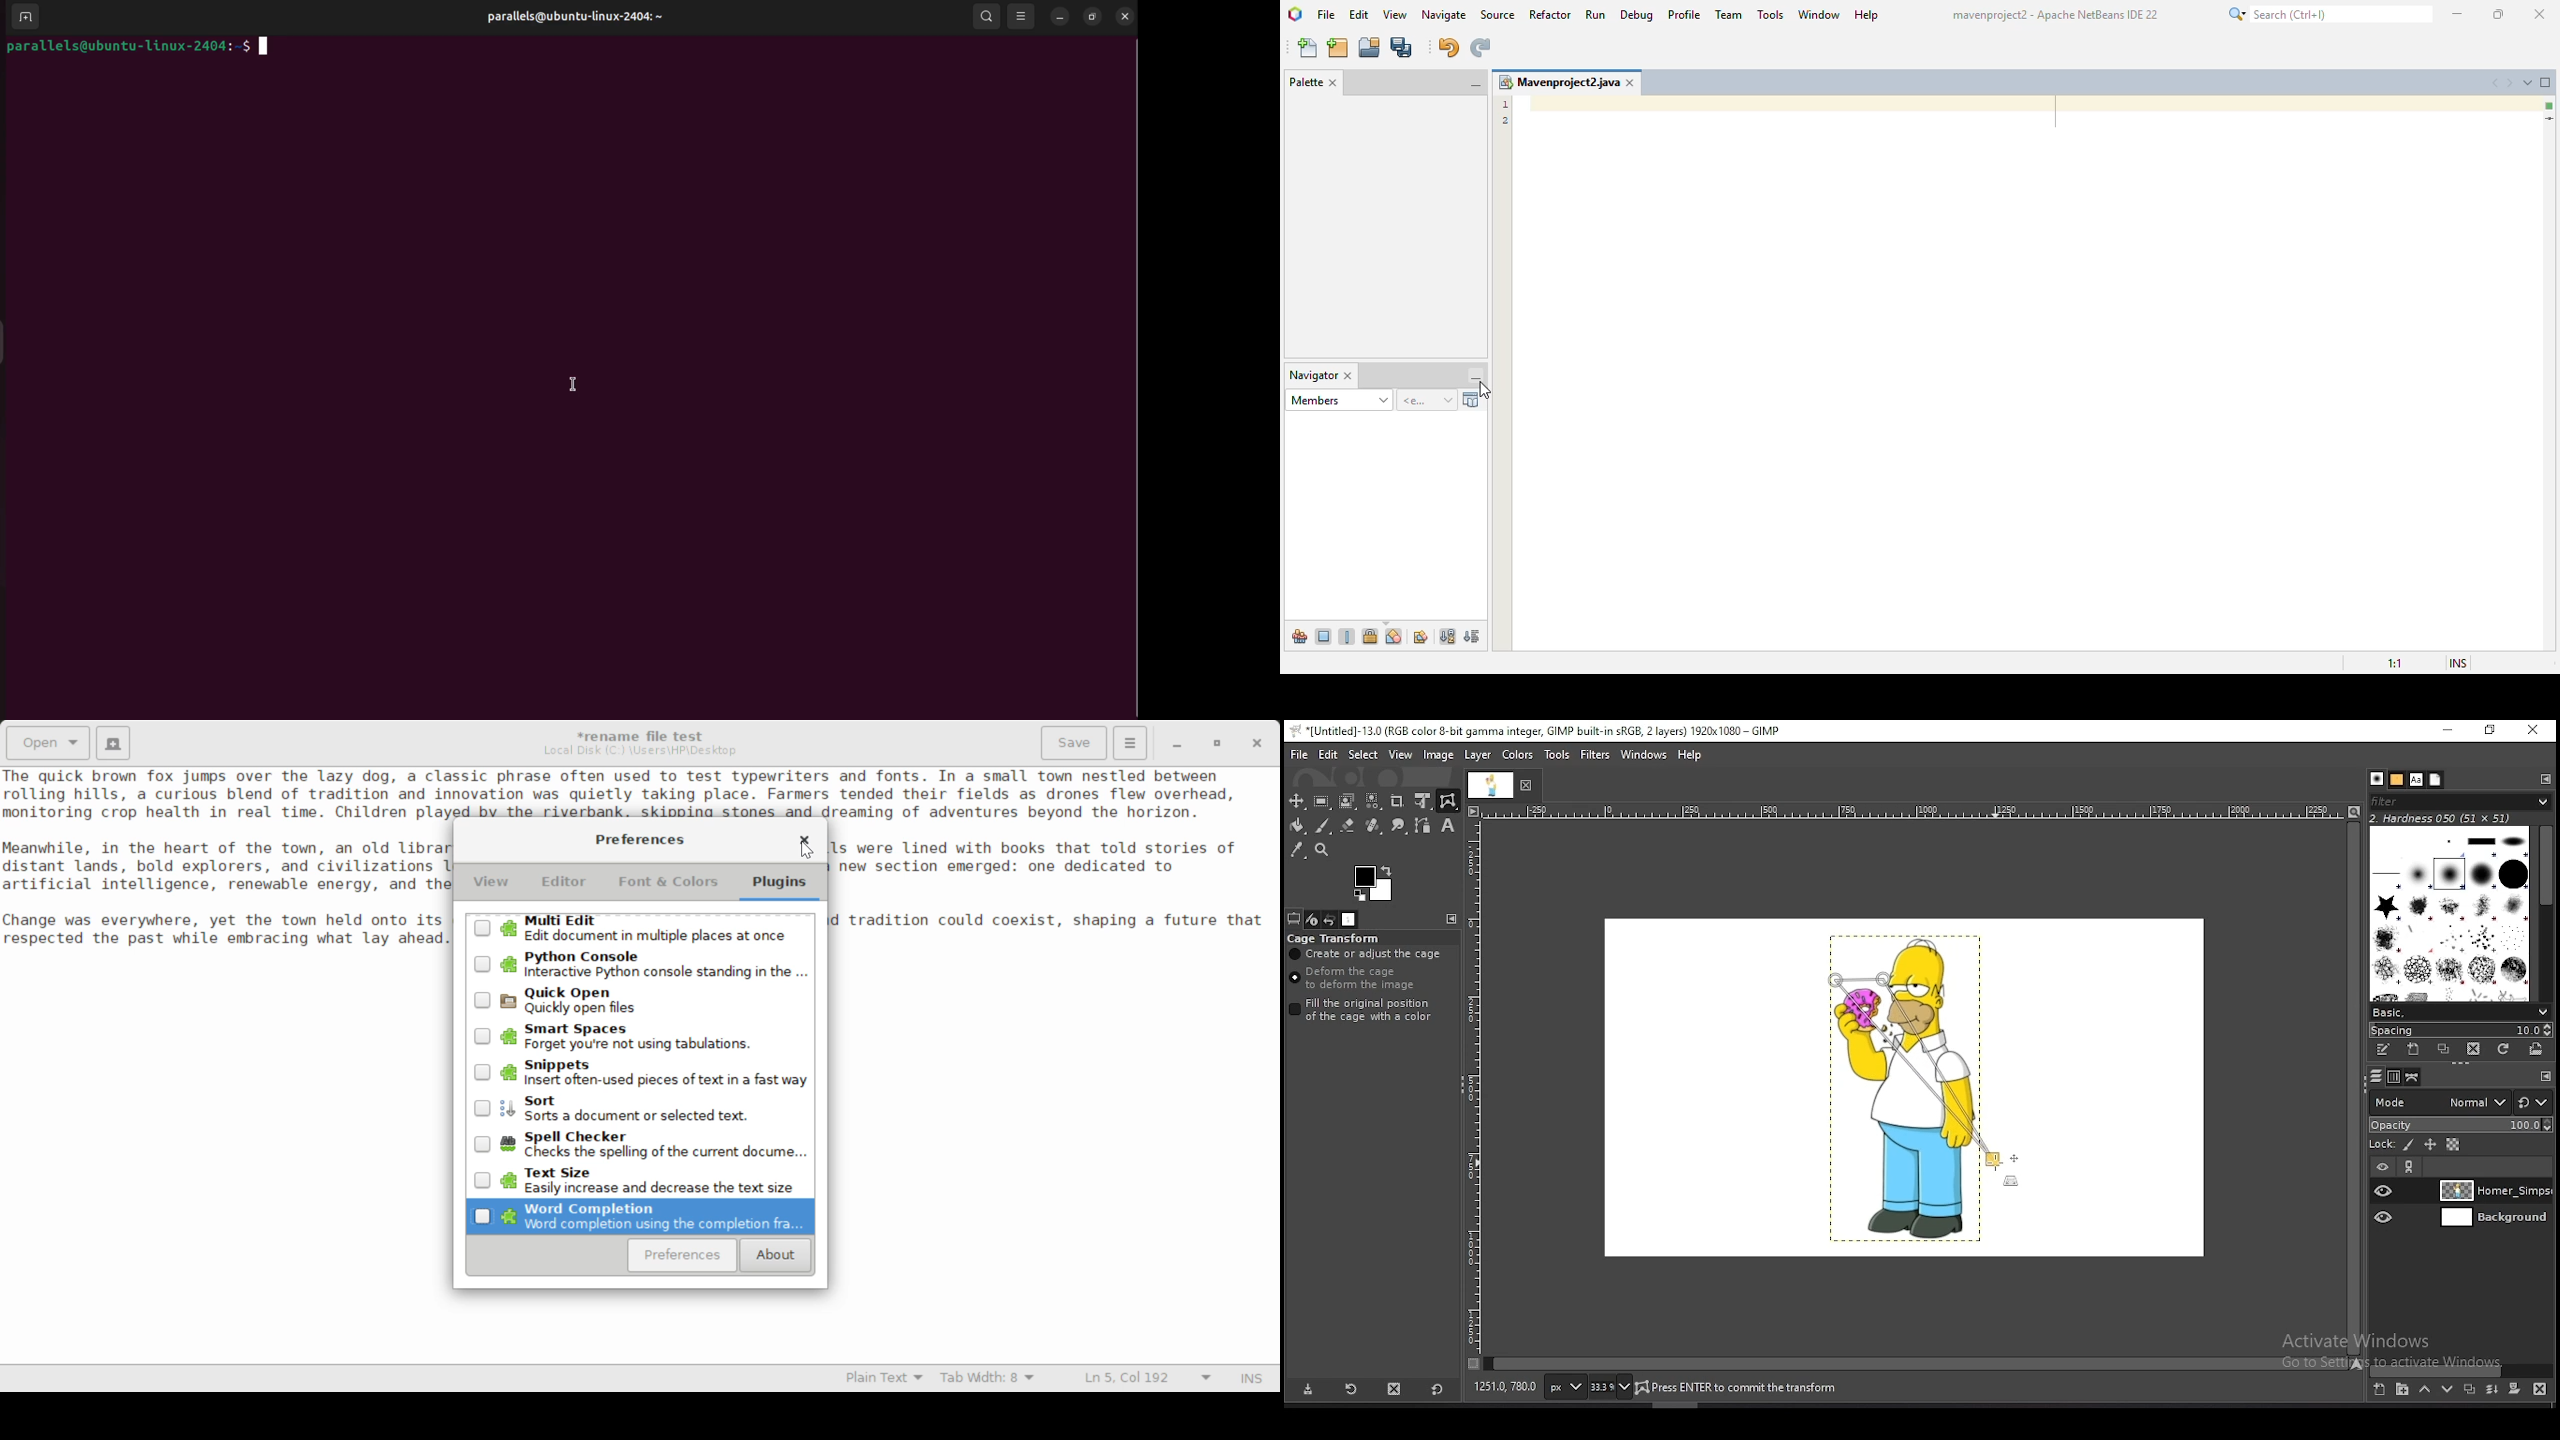 The width and height of the screenshot is (2576, 1456). I want to click on Down Arrow to Text Size Plugin Button Unselected, so click(640, 1180).